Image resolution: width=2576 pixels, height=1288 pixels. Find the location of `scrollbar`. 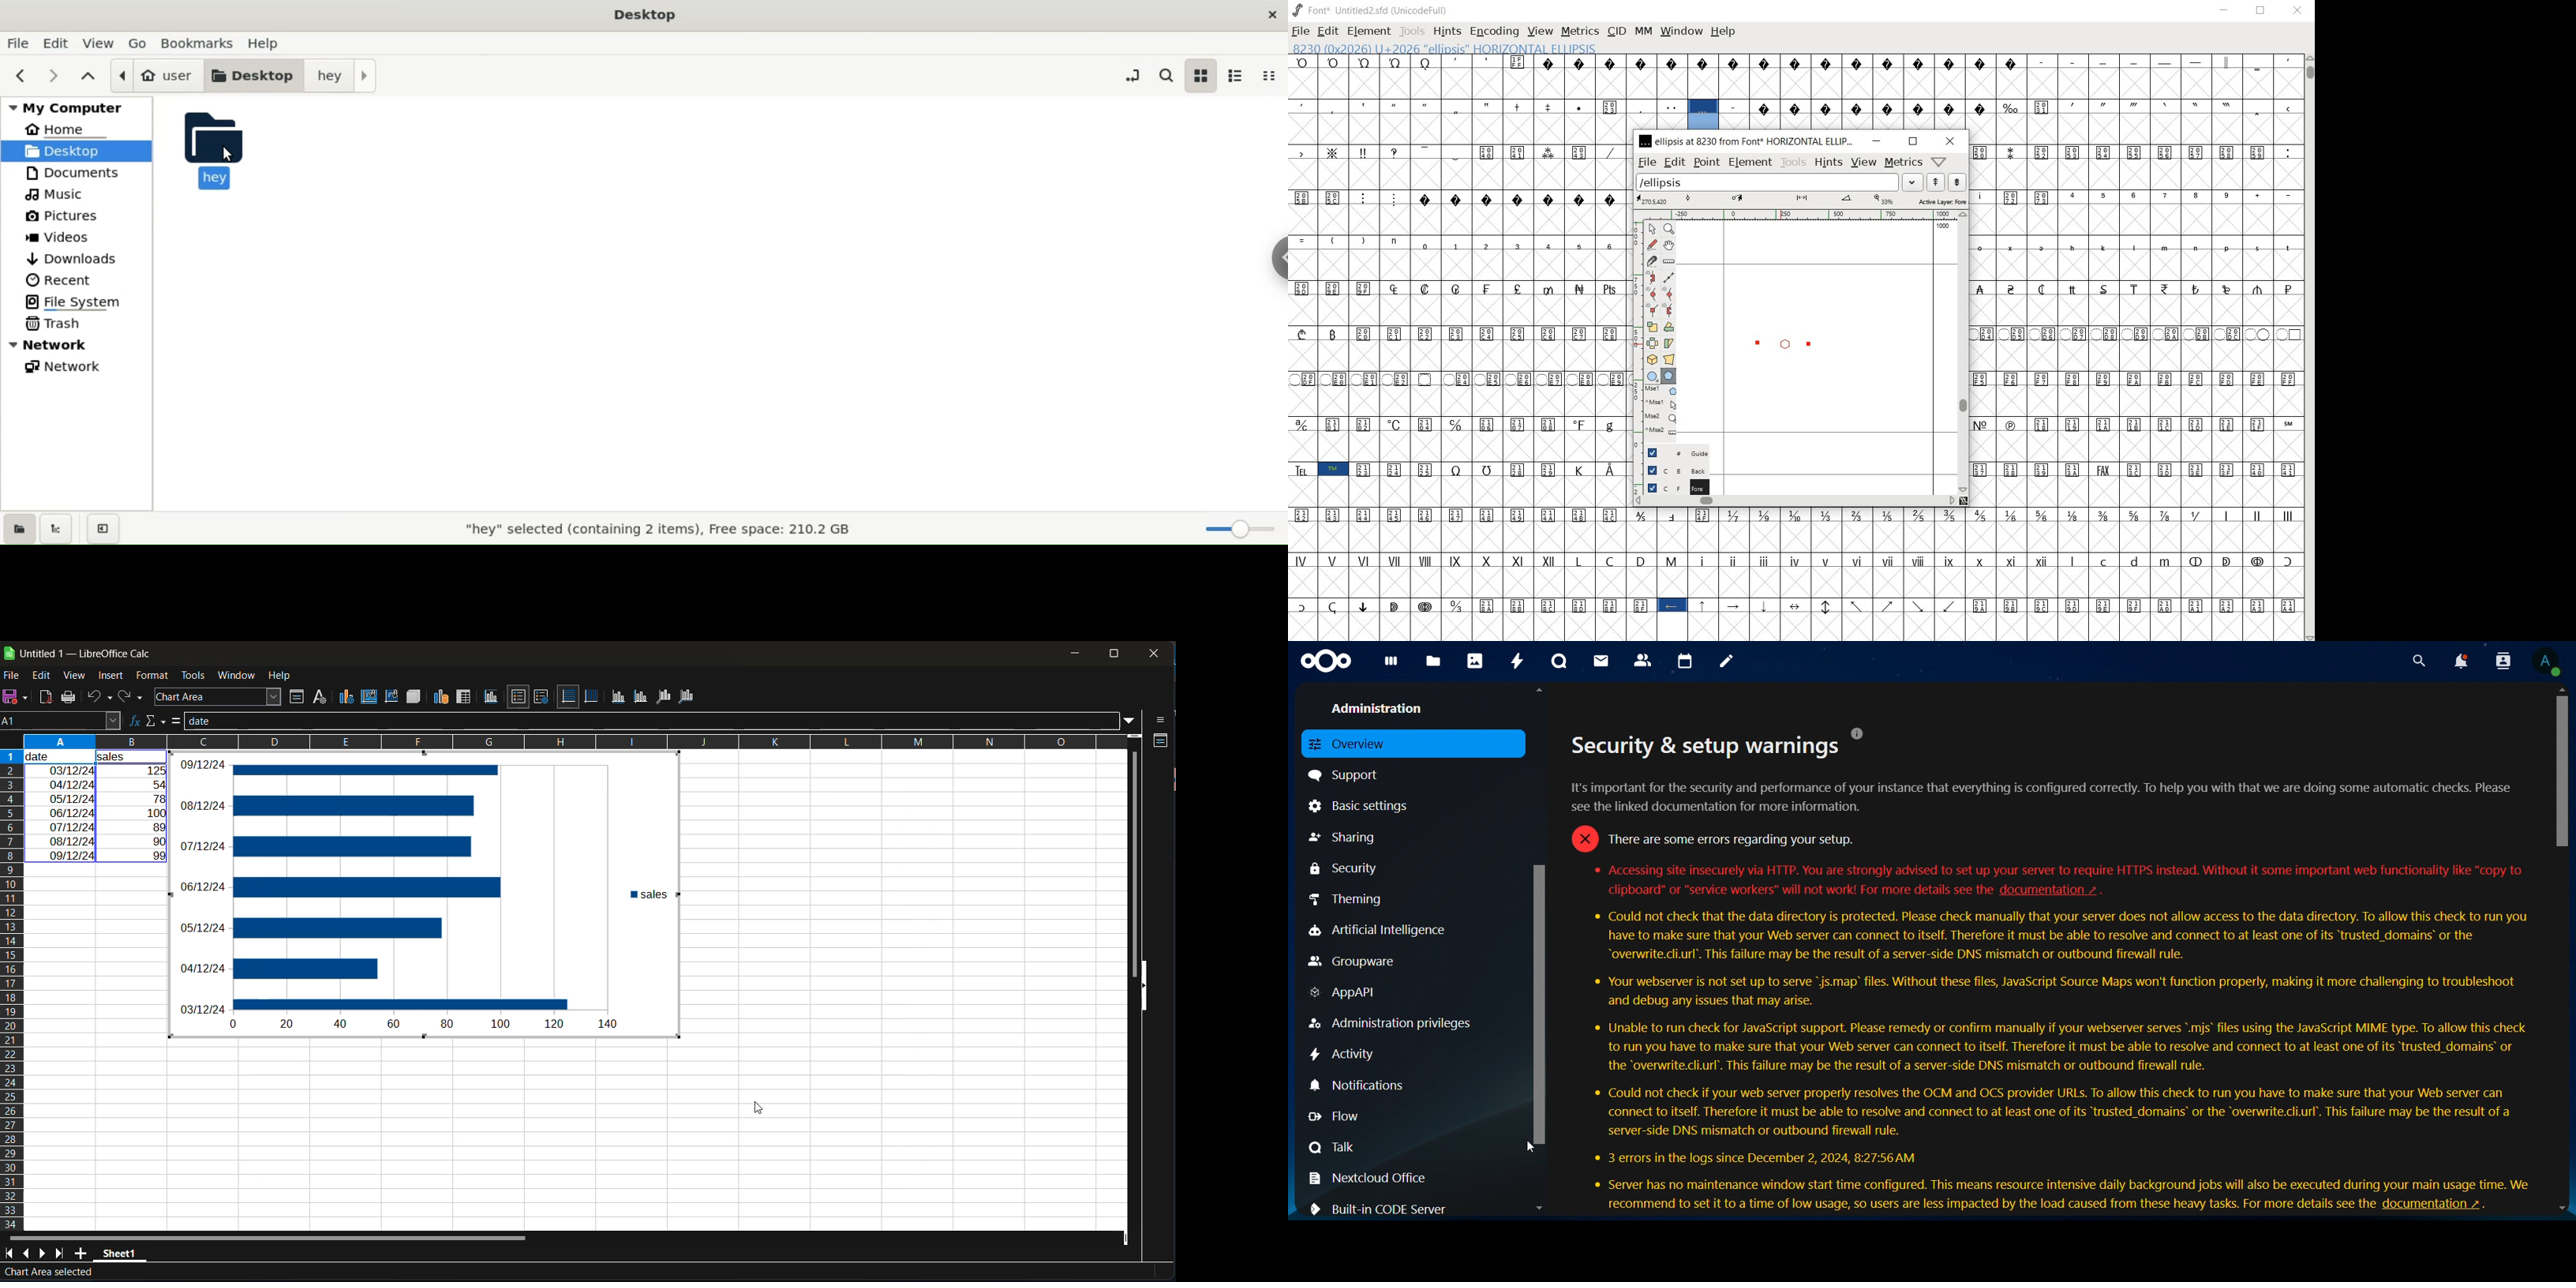

scrollbar is located at coordinates (1963, 353).